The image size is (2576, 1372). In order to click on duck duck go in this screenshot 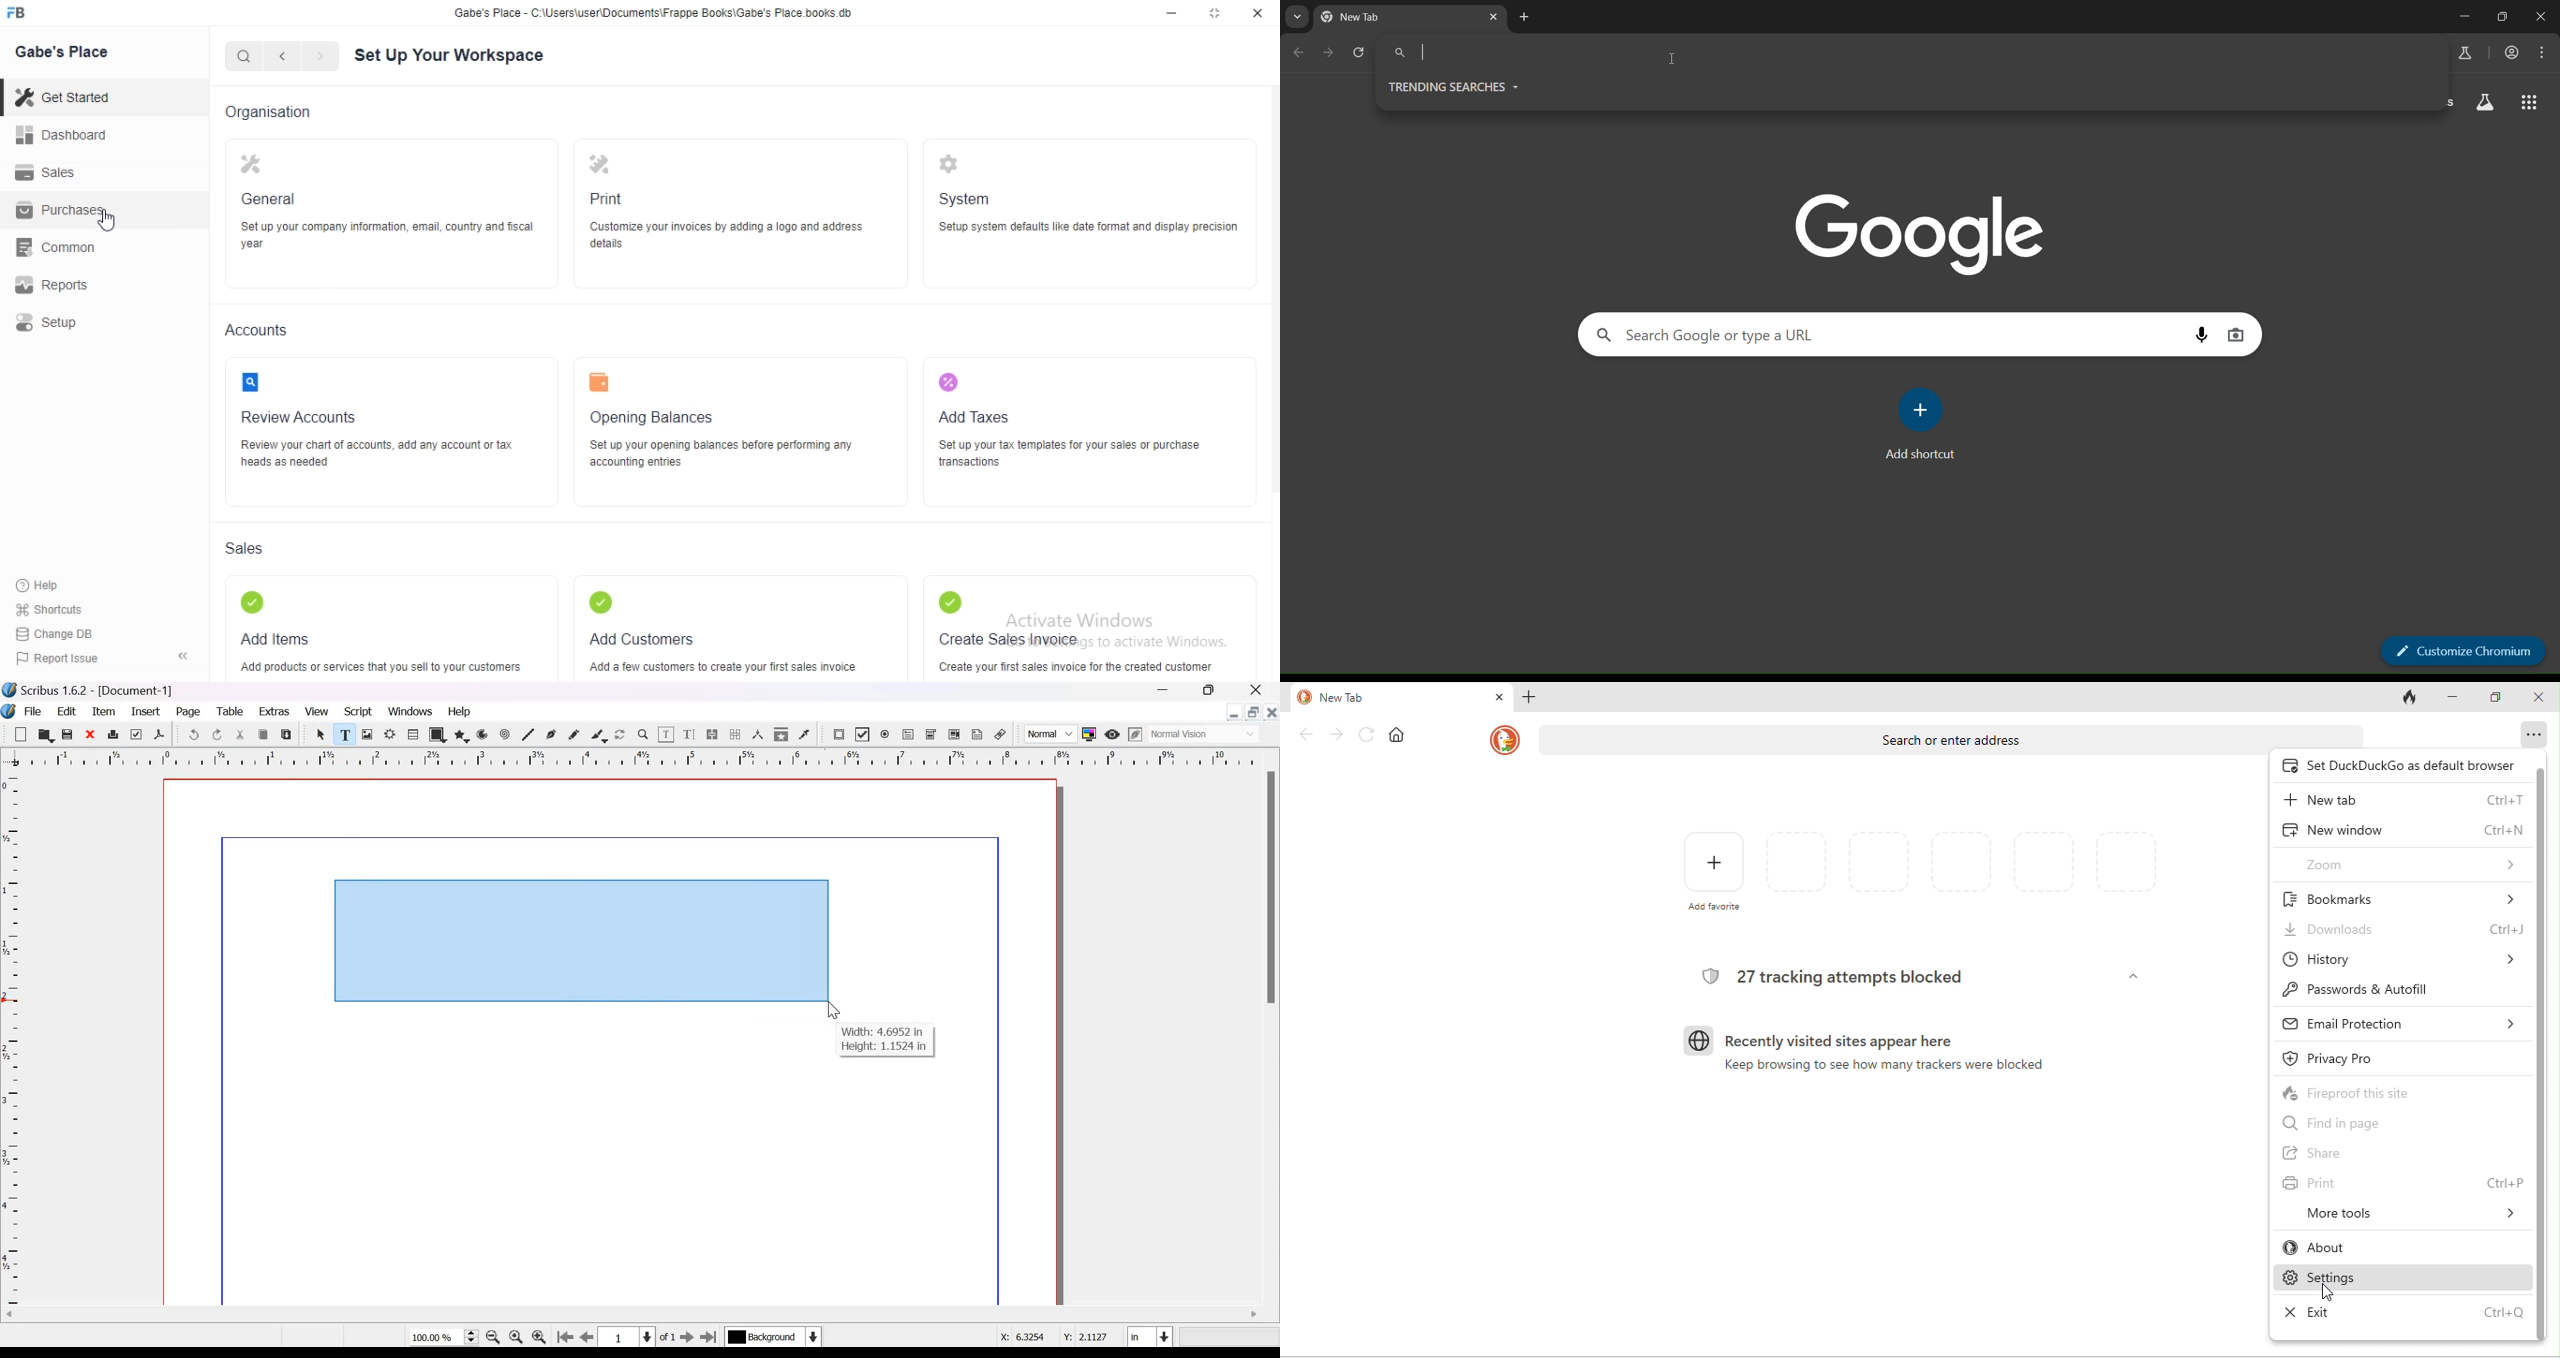, I will do `click(1302, 698)`.